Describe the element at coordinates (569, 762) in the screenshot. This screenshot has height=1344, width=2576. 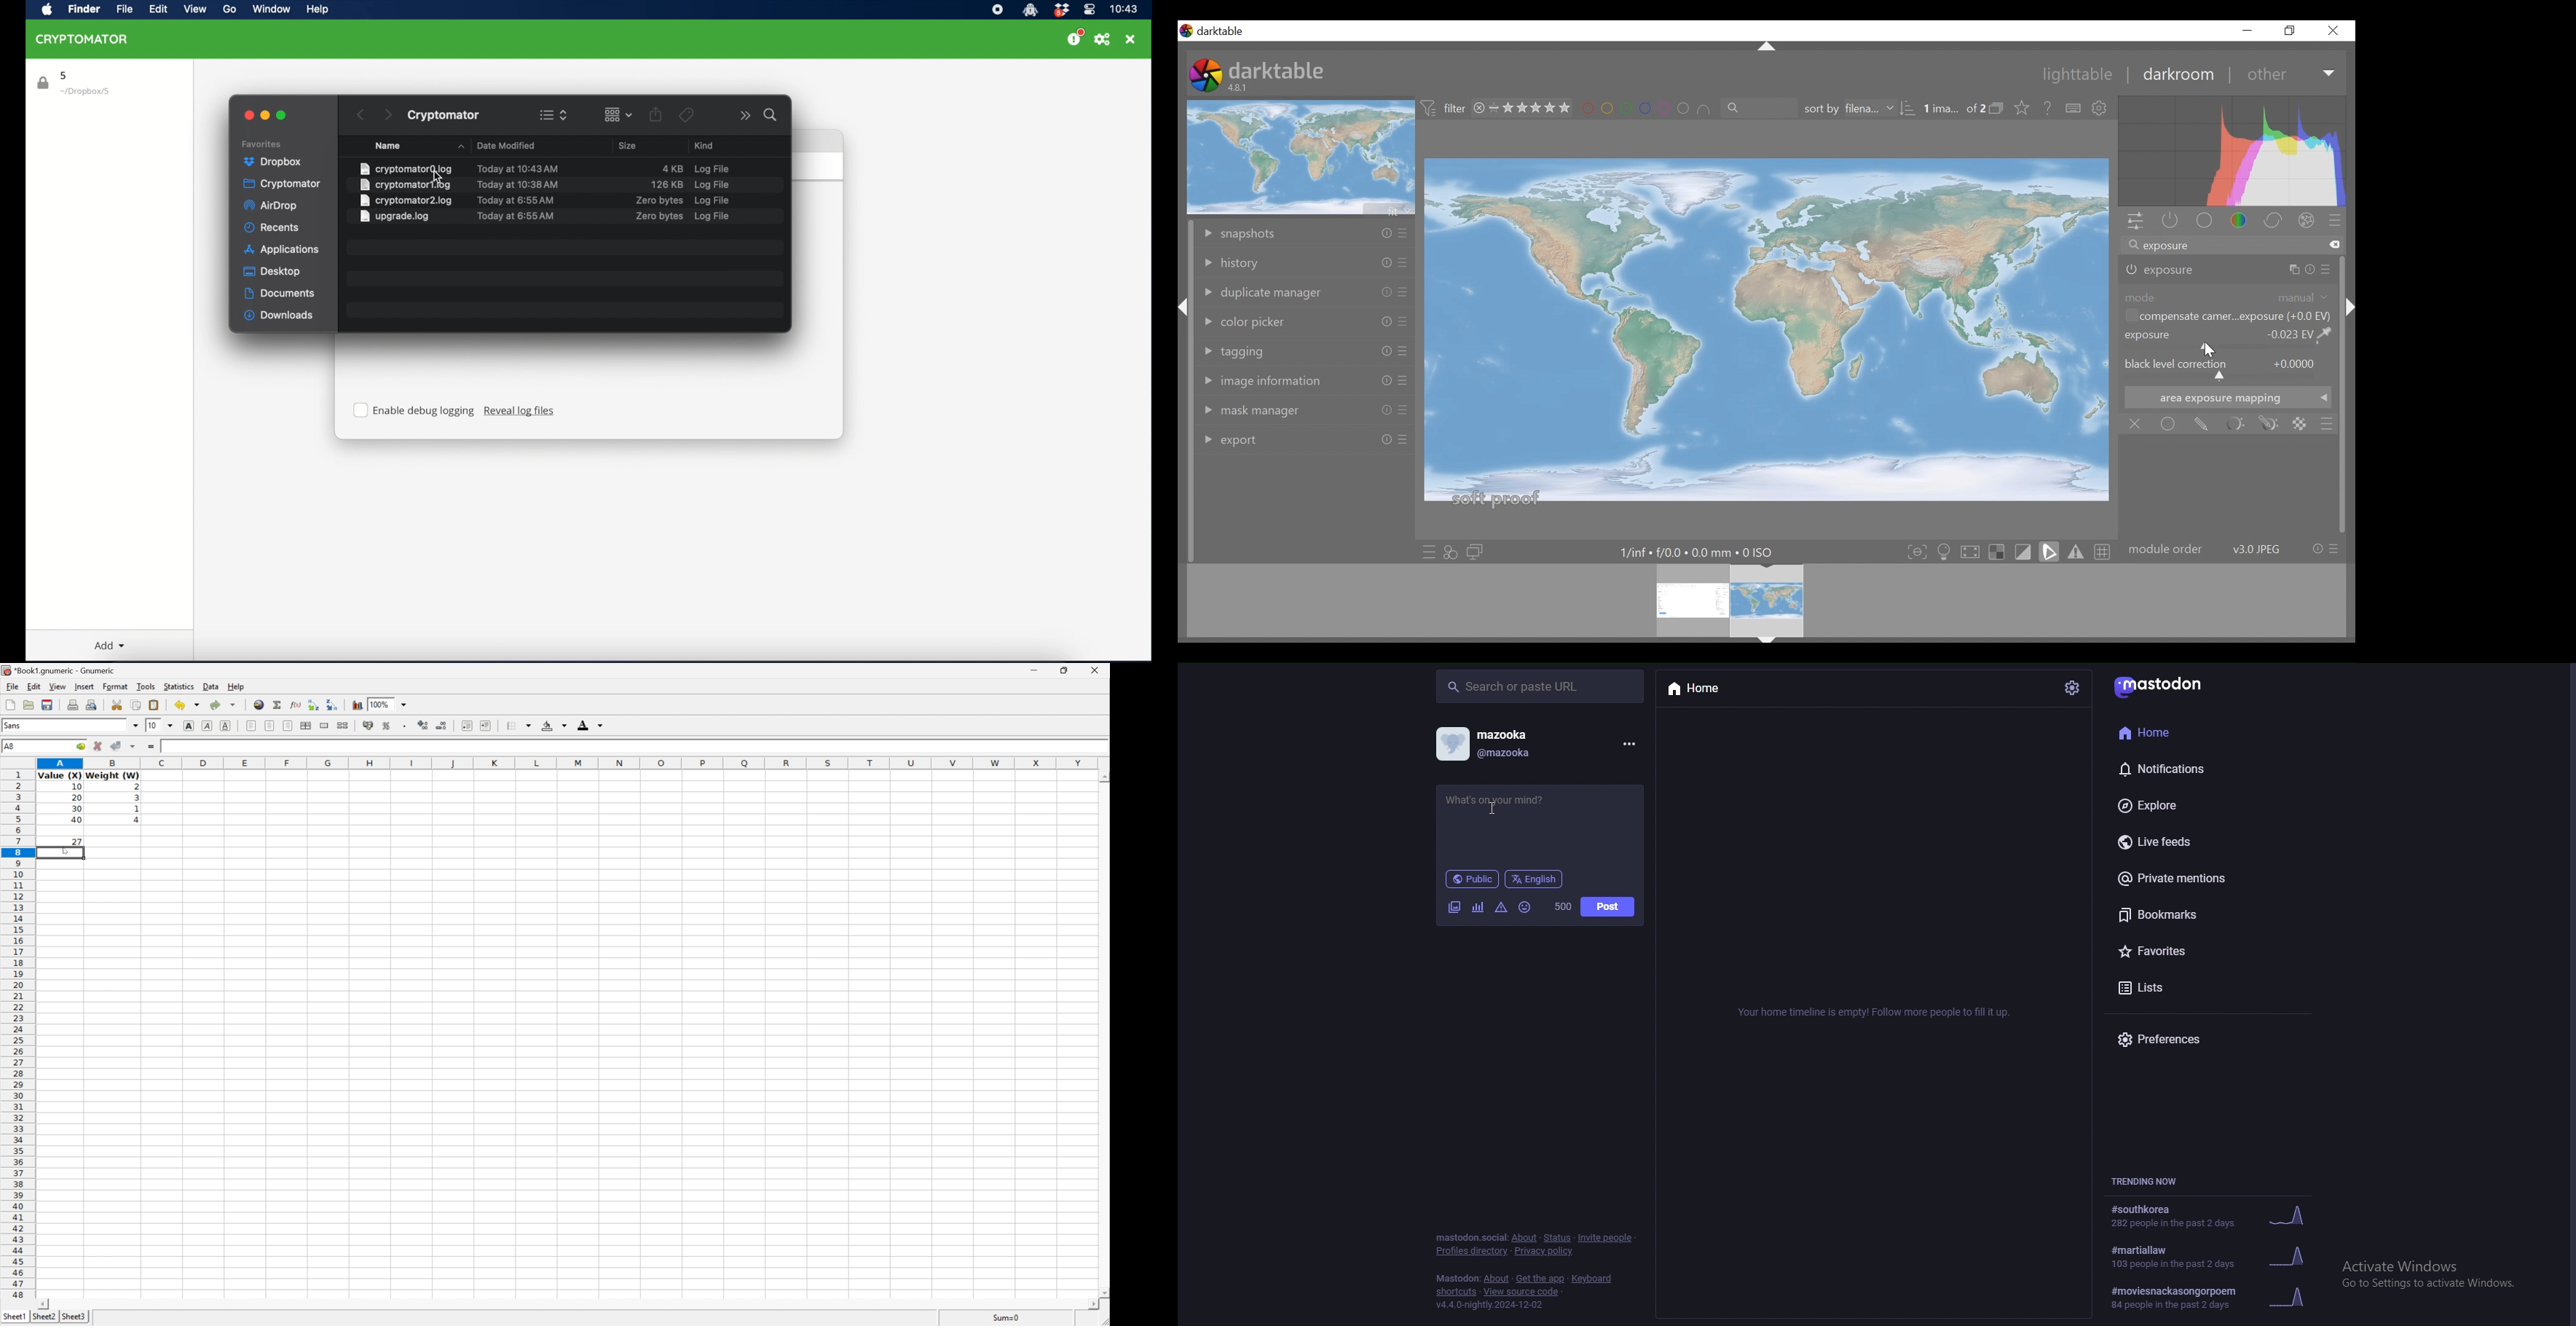
I see `Column Names` at that location.